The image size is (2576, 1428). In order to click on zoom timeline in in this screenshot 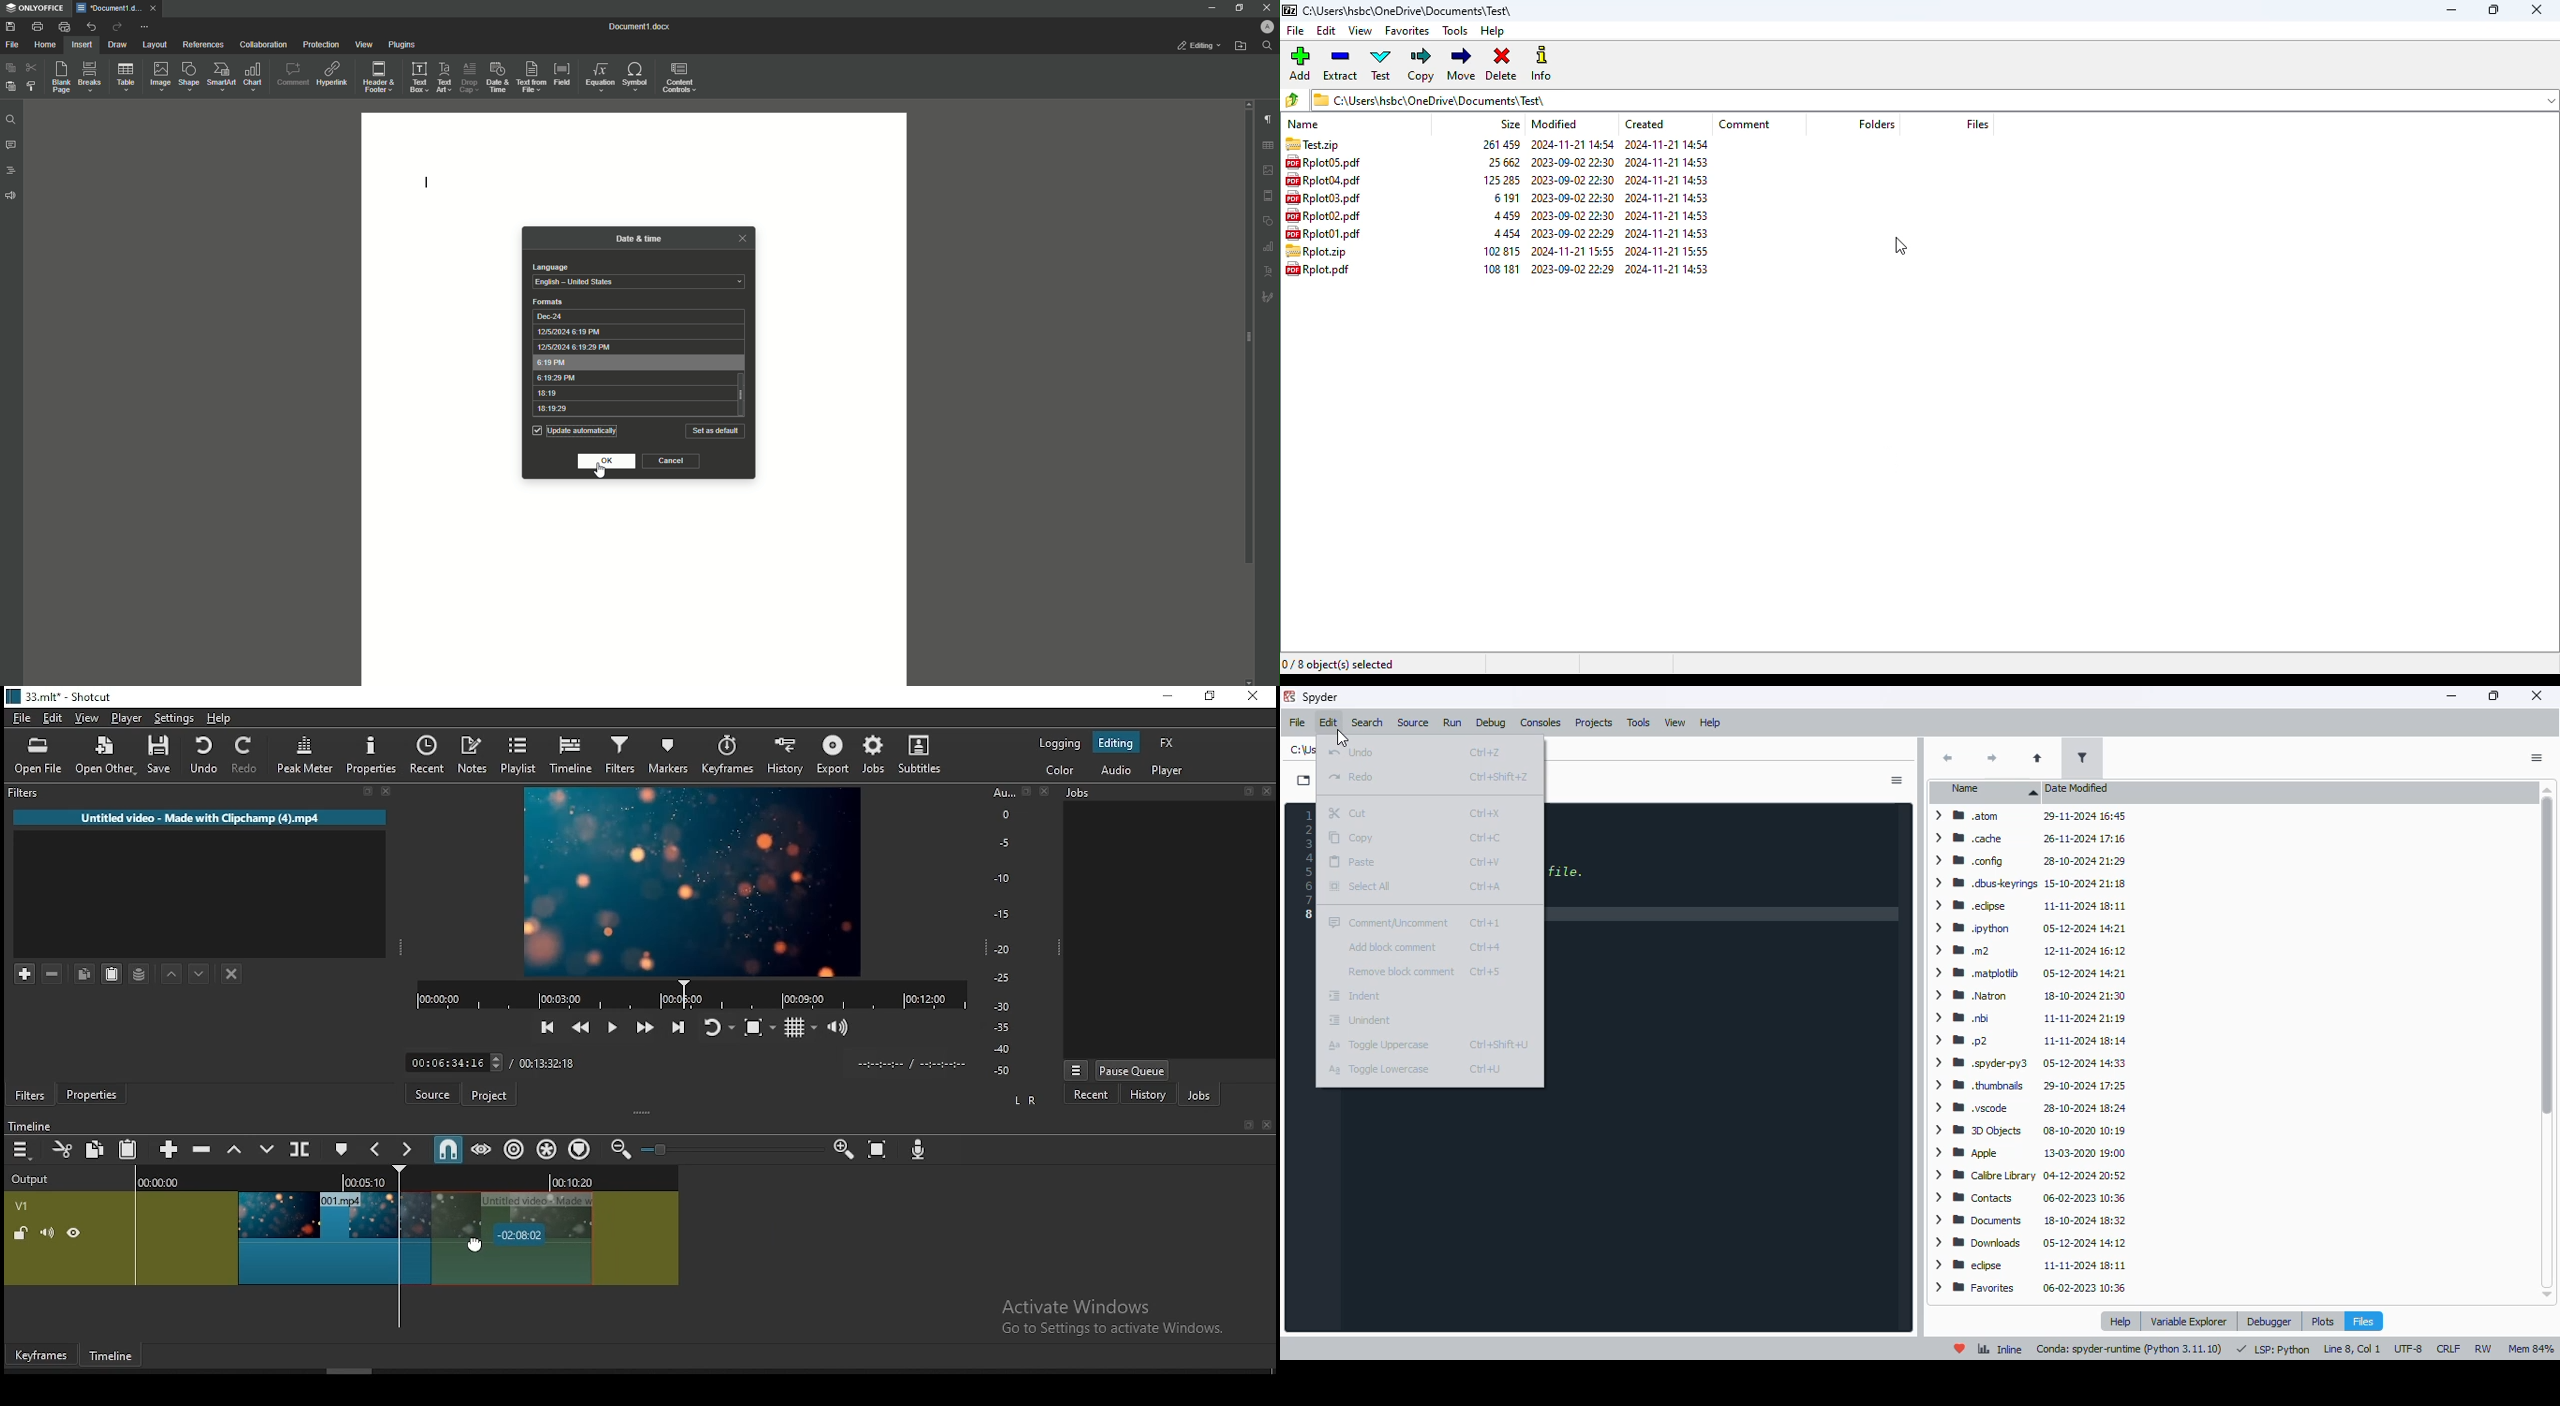, I will do `click(843, 1150)`.